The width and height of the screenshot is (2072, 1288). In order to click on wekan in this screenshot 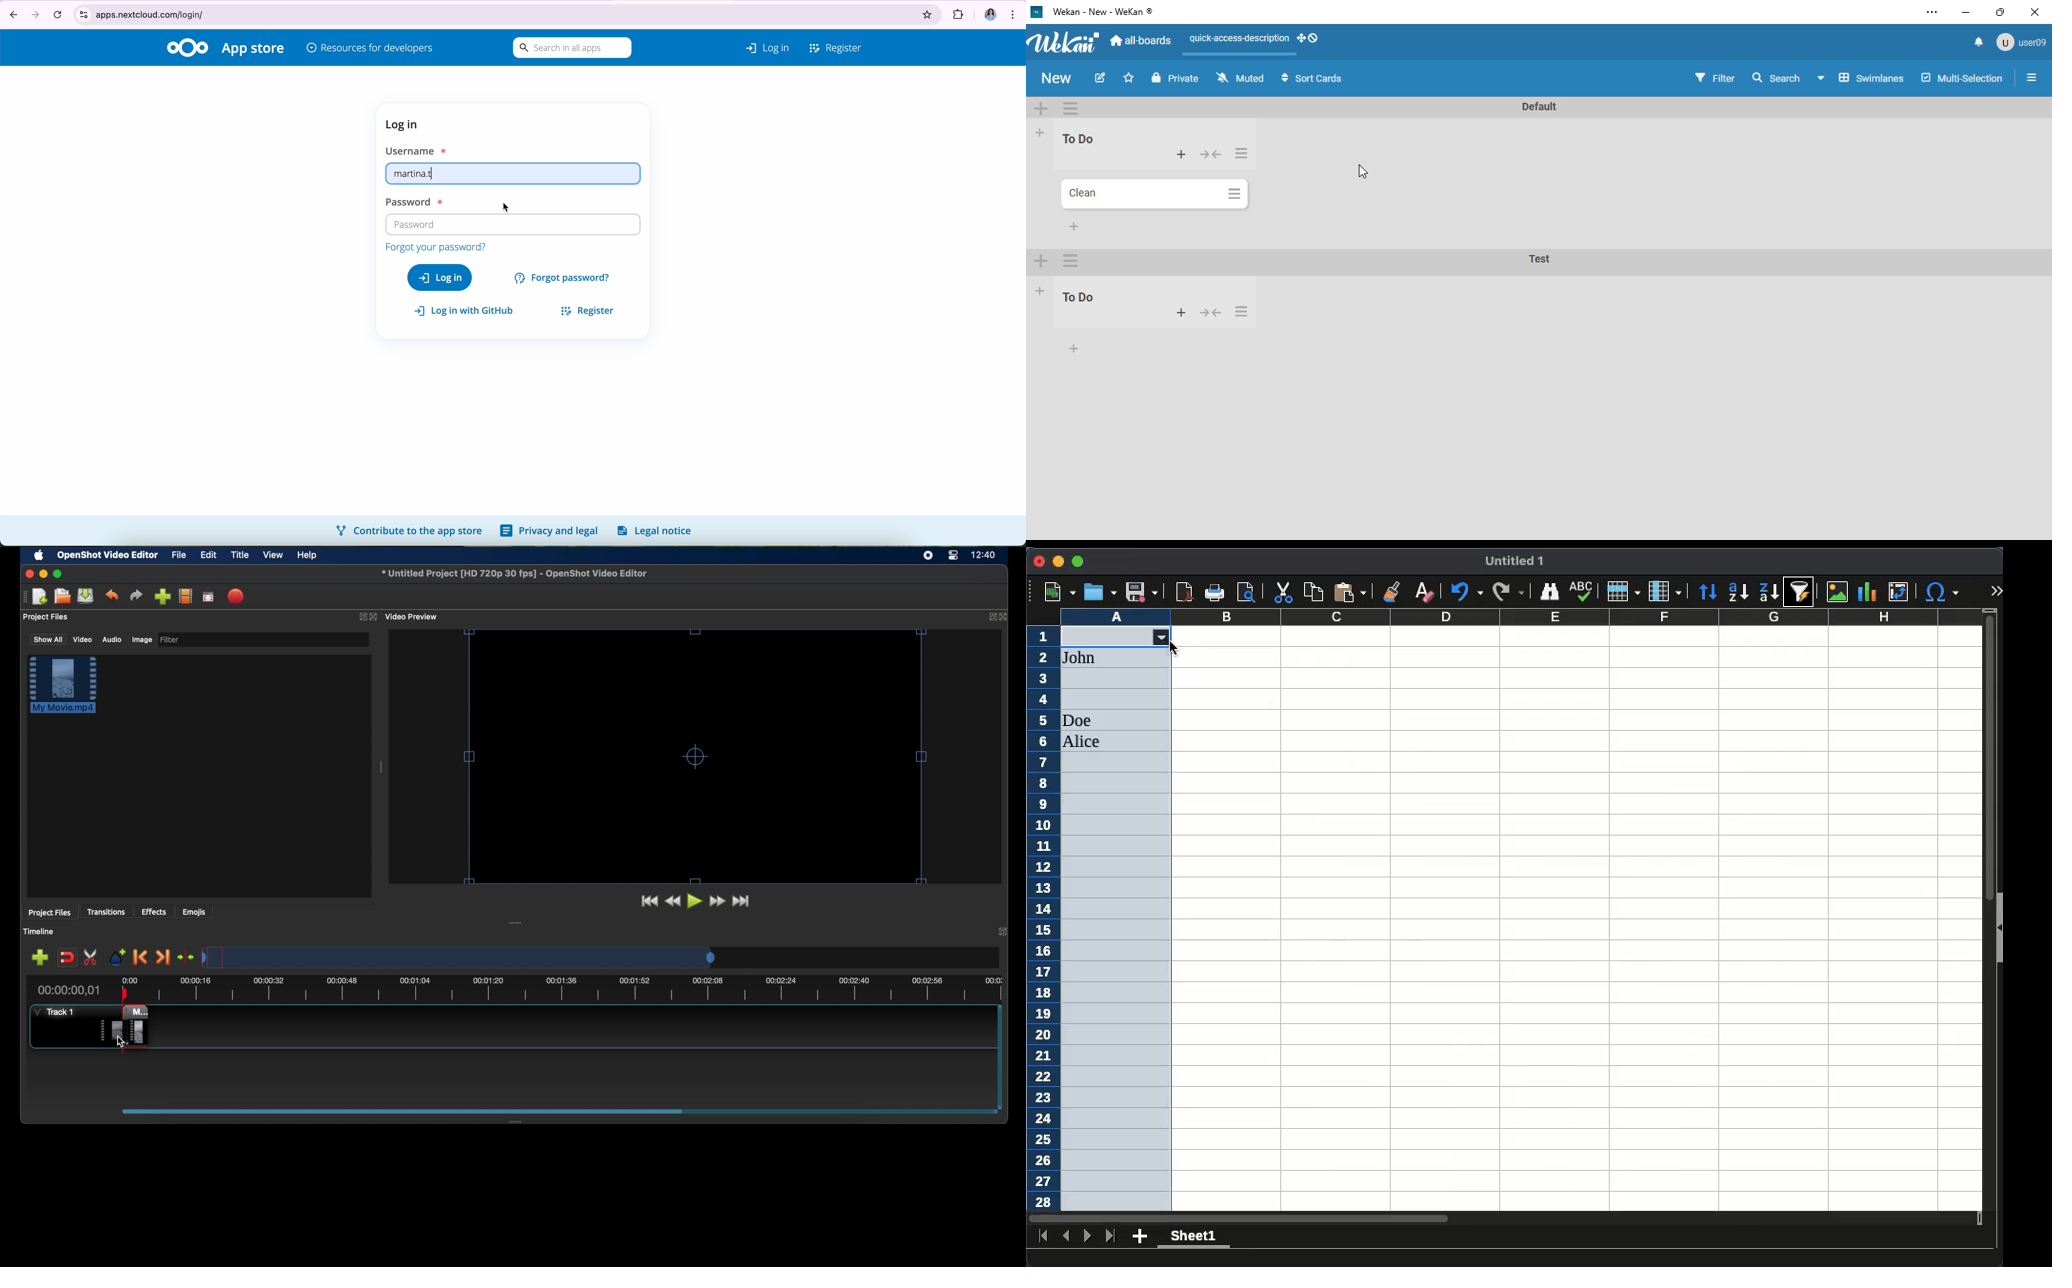, I will do `click(1066, 41)`.